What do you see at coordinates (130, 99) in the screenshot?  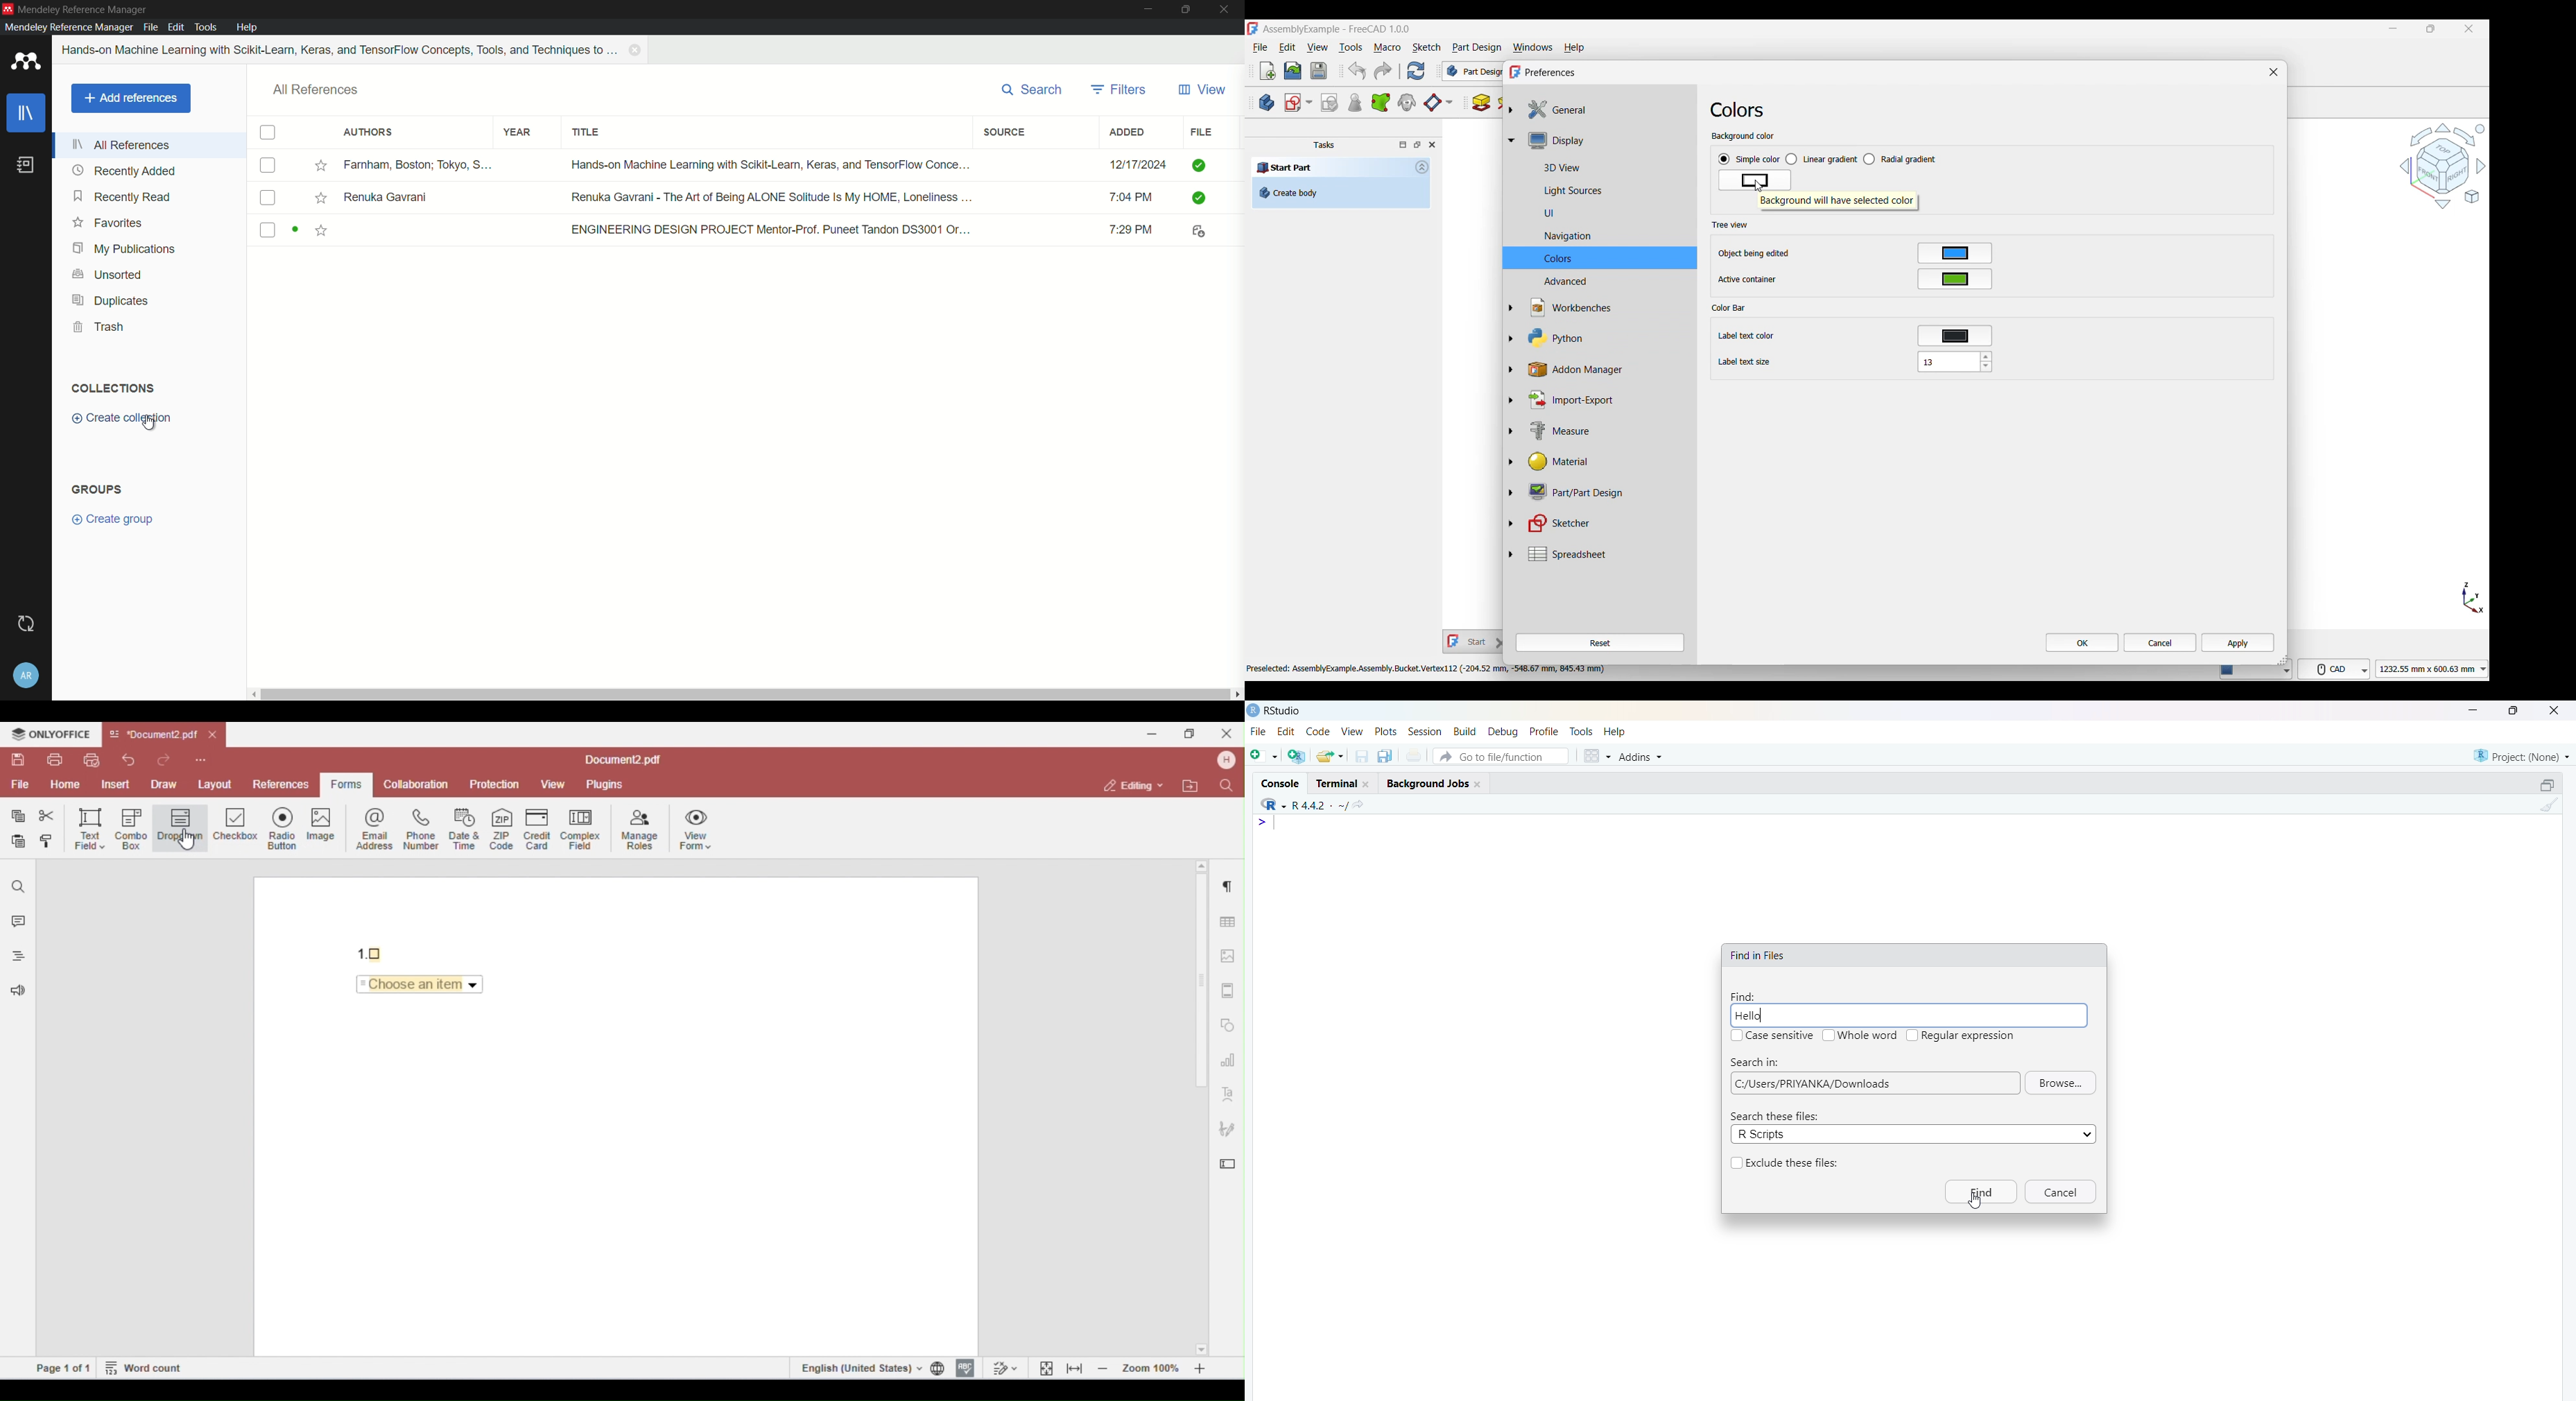 I see `add references` at bounding box center [130, 99].